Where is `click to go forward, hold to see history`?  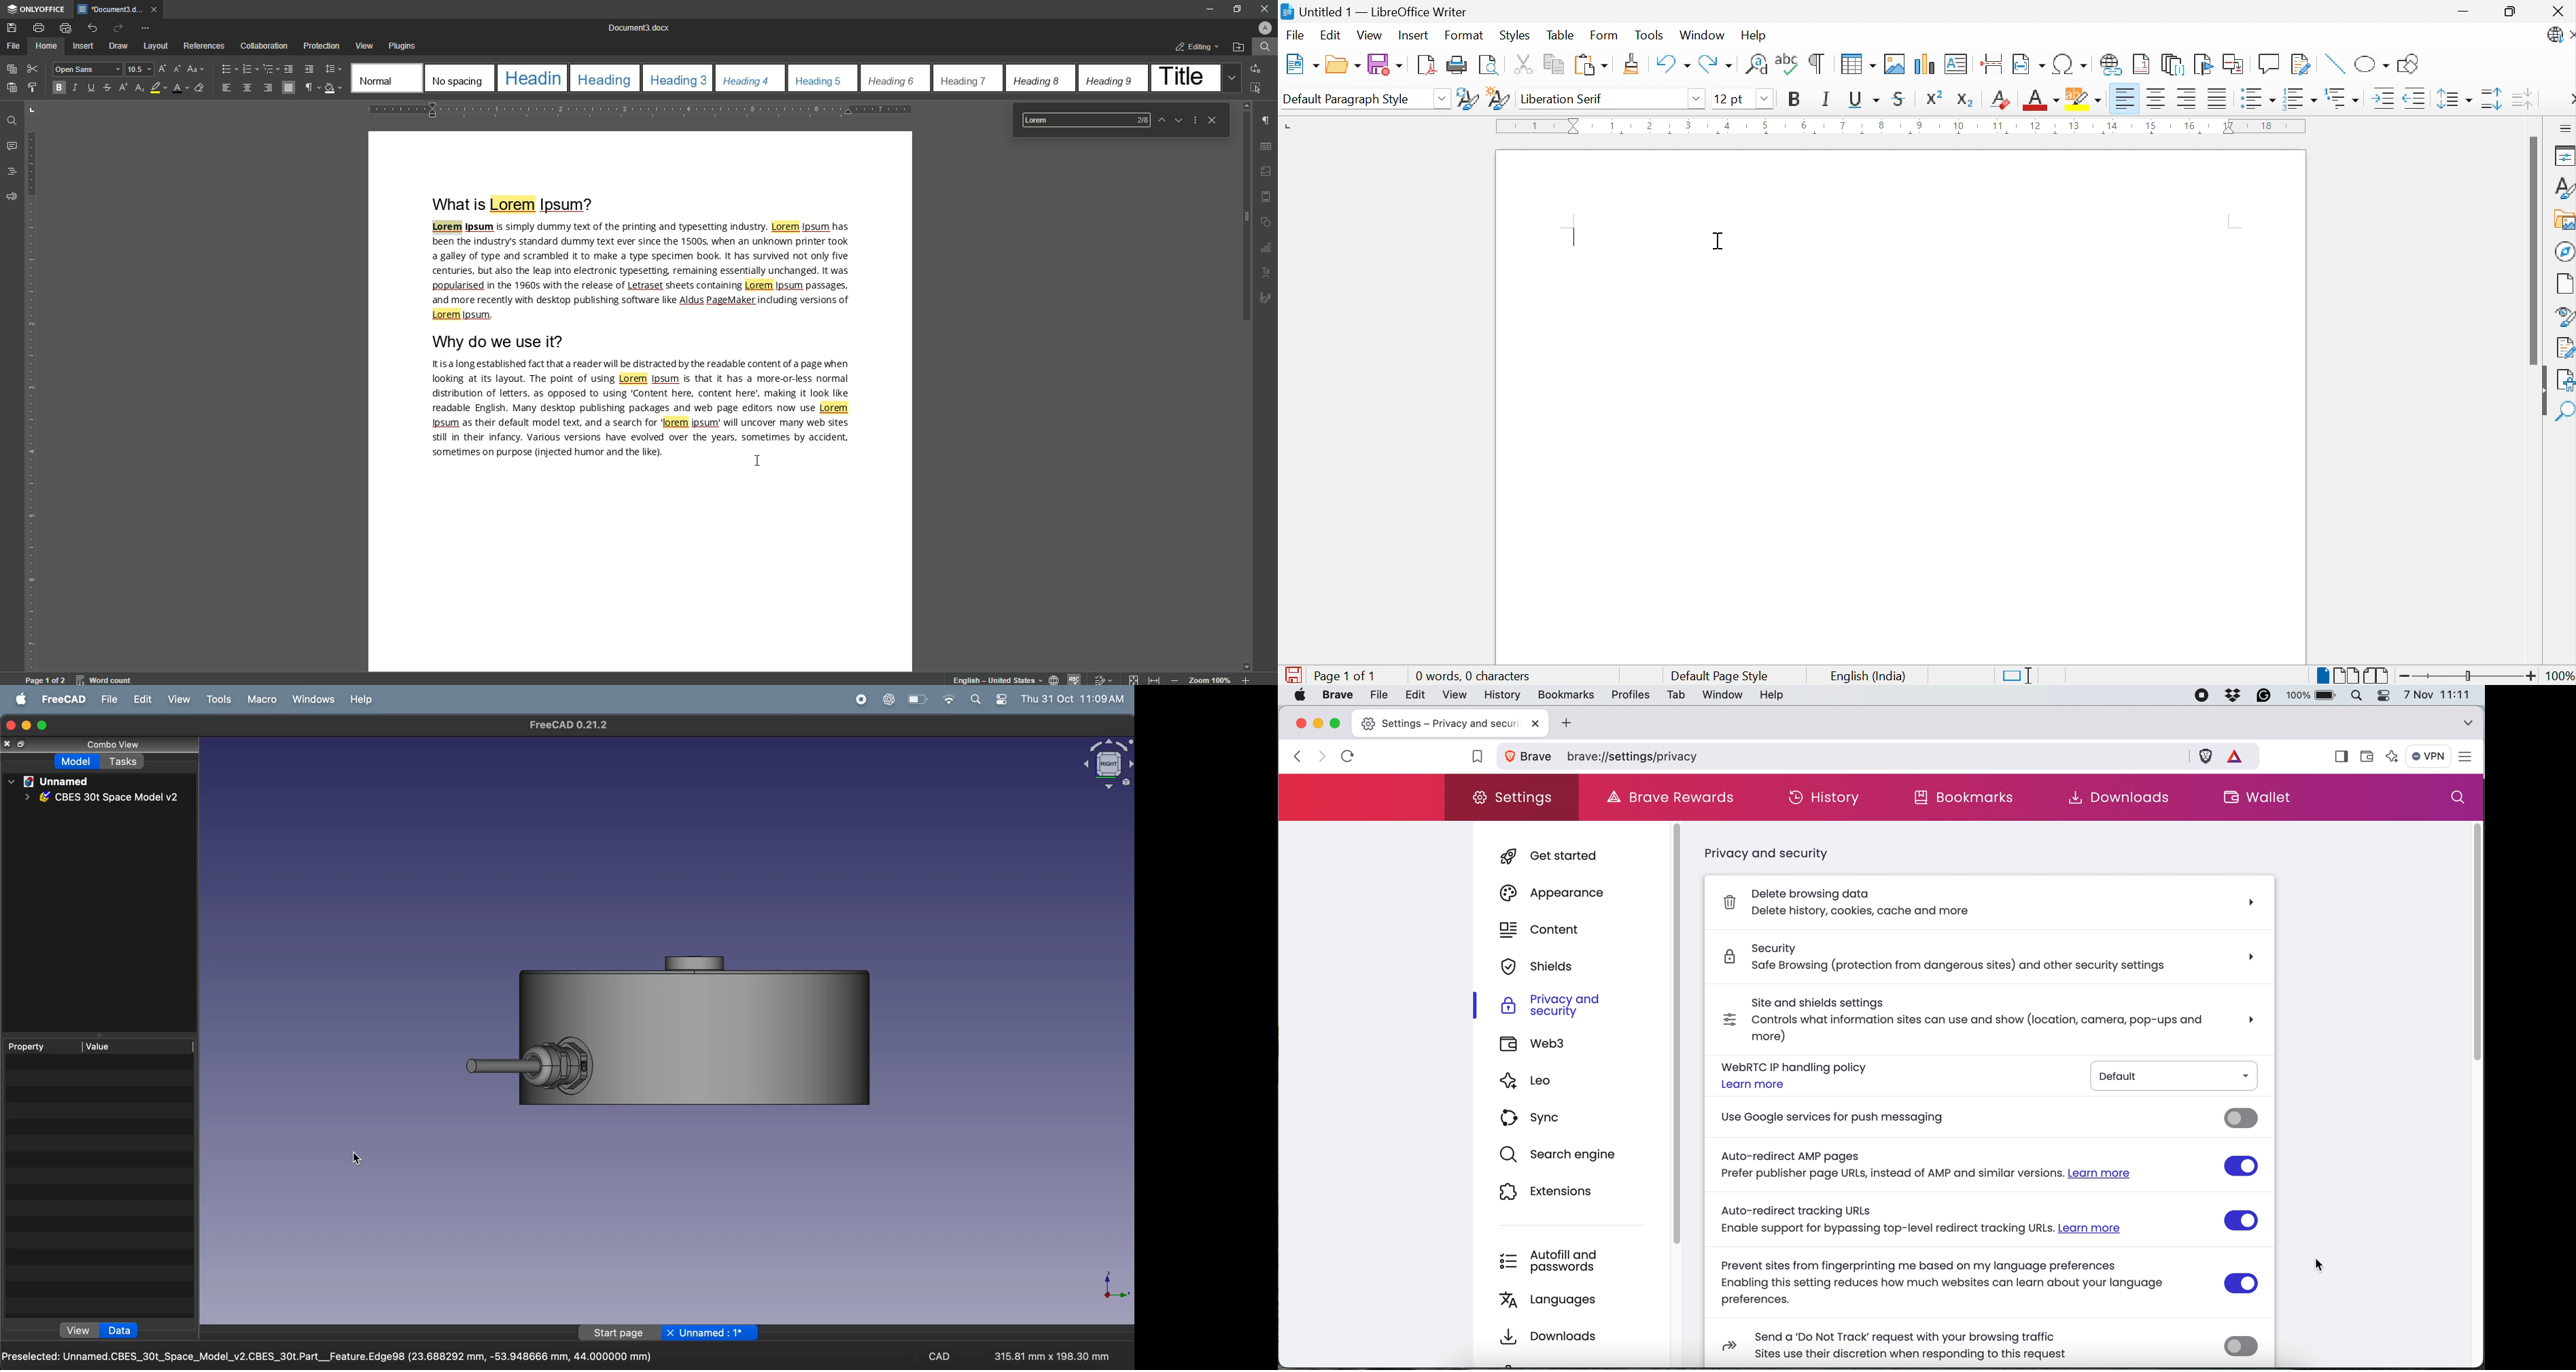 click to go forward, hold to see history is located at coordinates (1318, 756).